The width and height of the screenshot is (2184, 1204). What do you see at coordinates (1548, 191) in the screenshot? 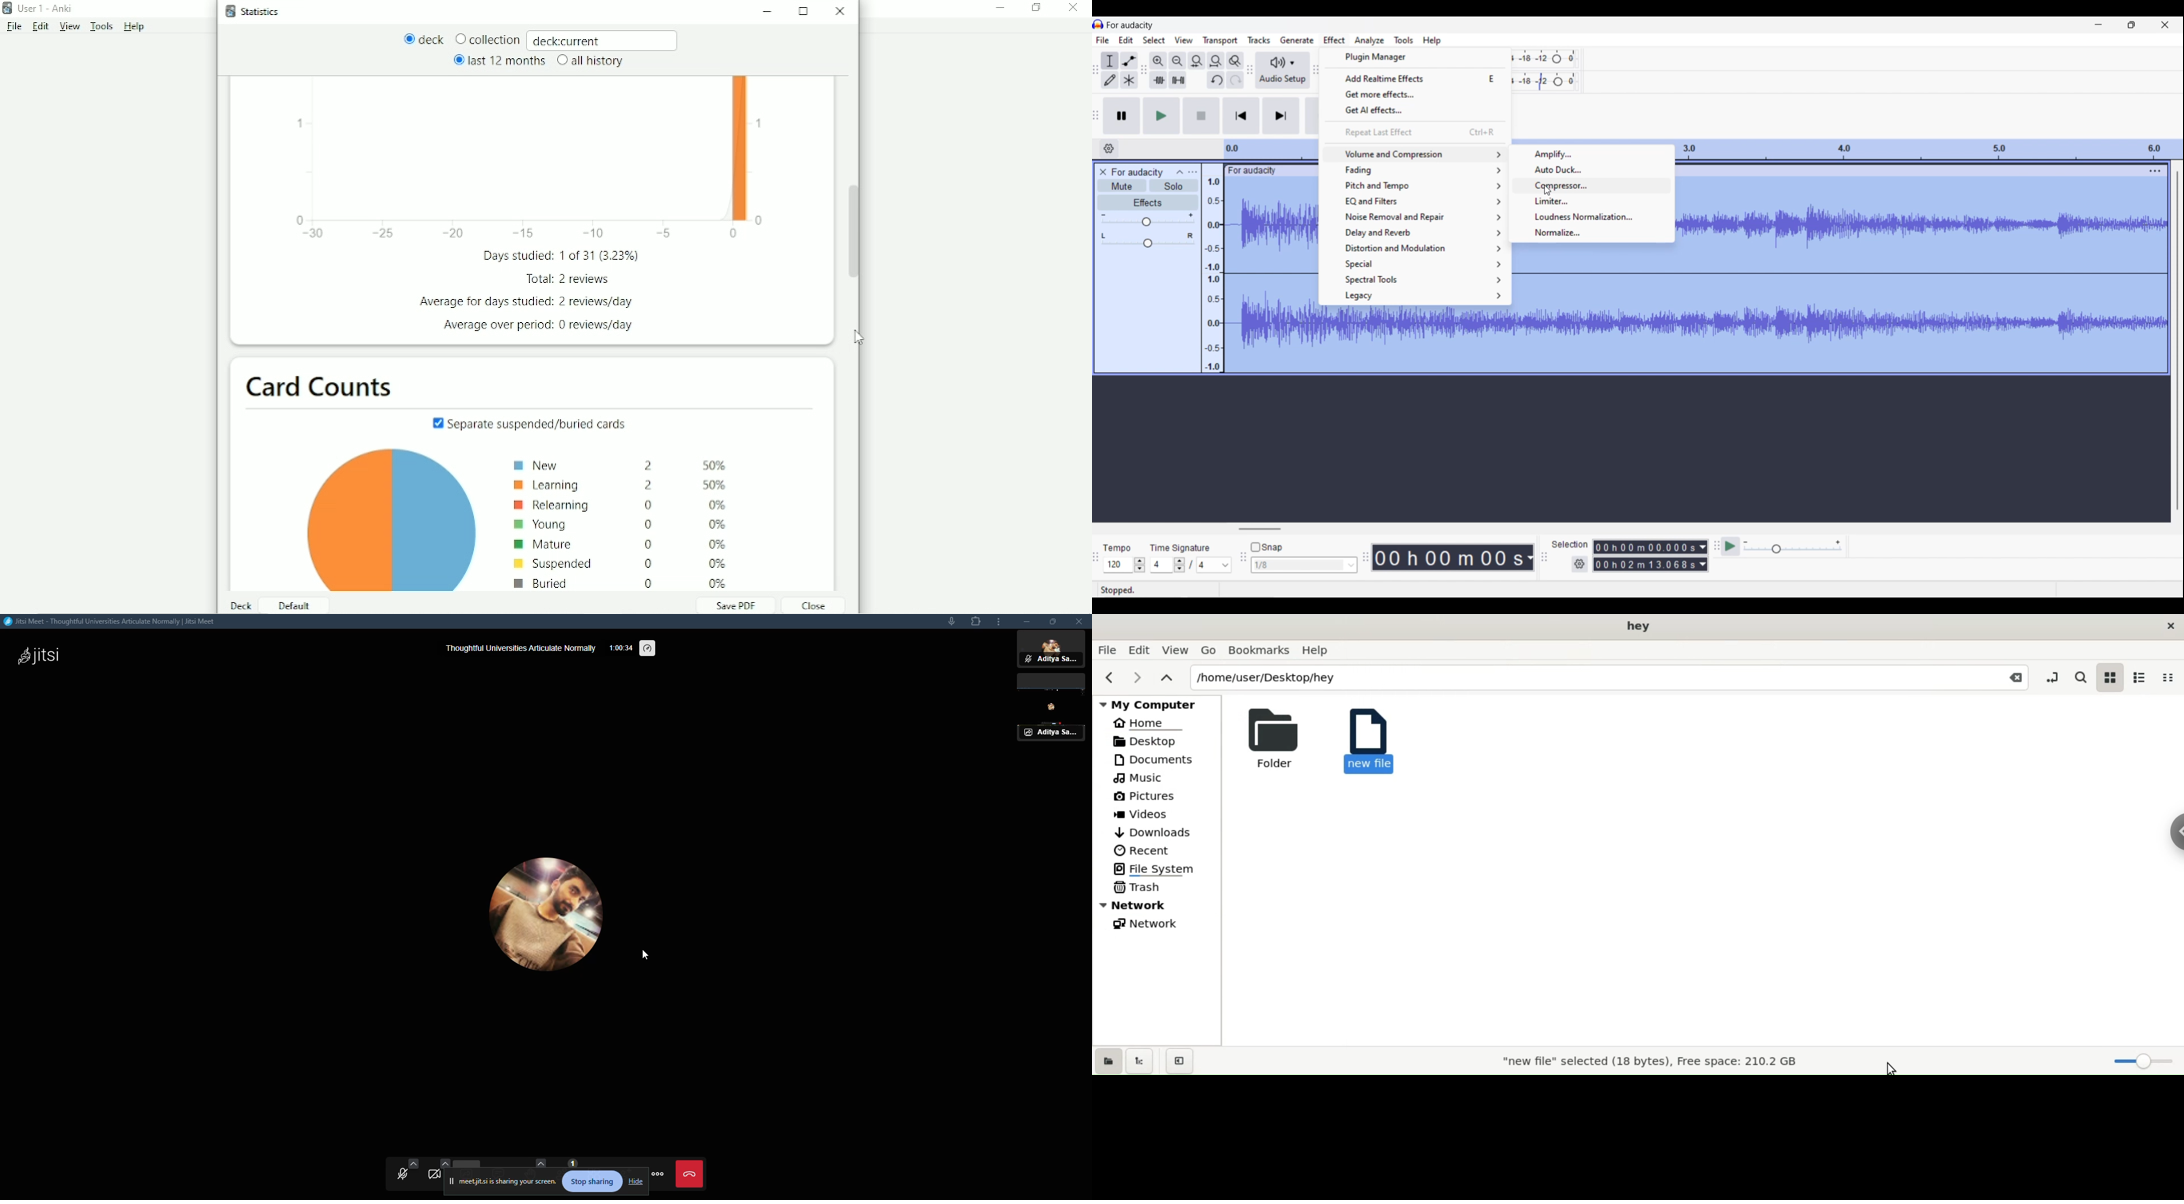
I see `Cursor clicking on Compressor` at bounding box center [1548, 191].